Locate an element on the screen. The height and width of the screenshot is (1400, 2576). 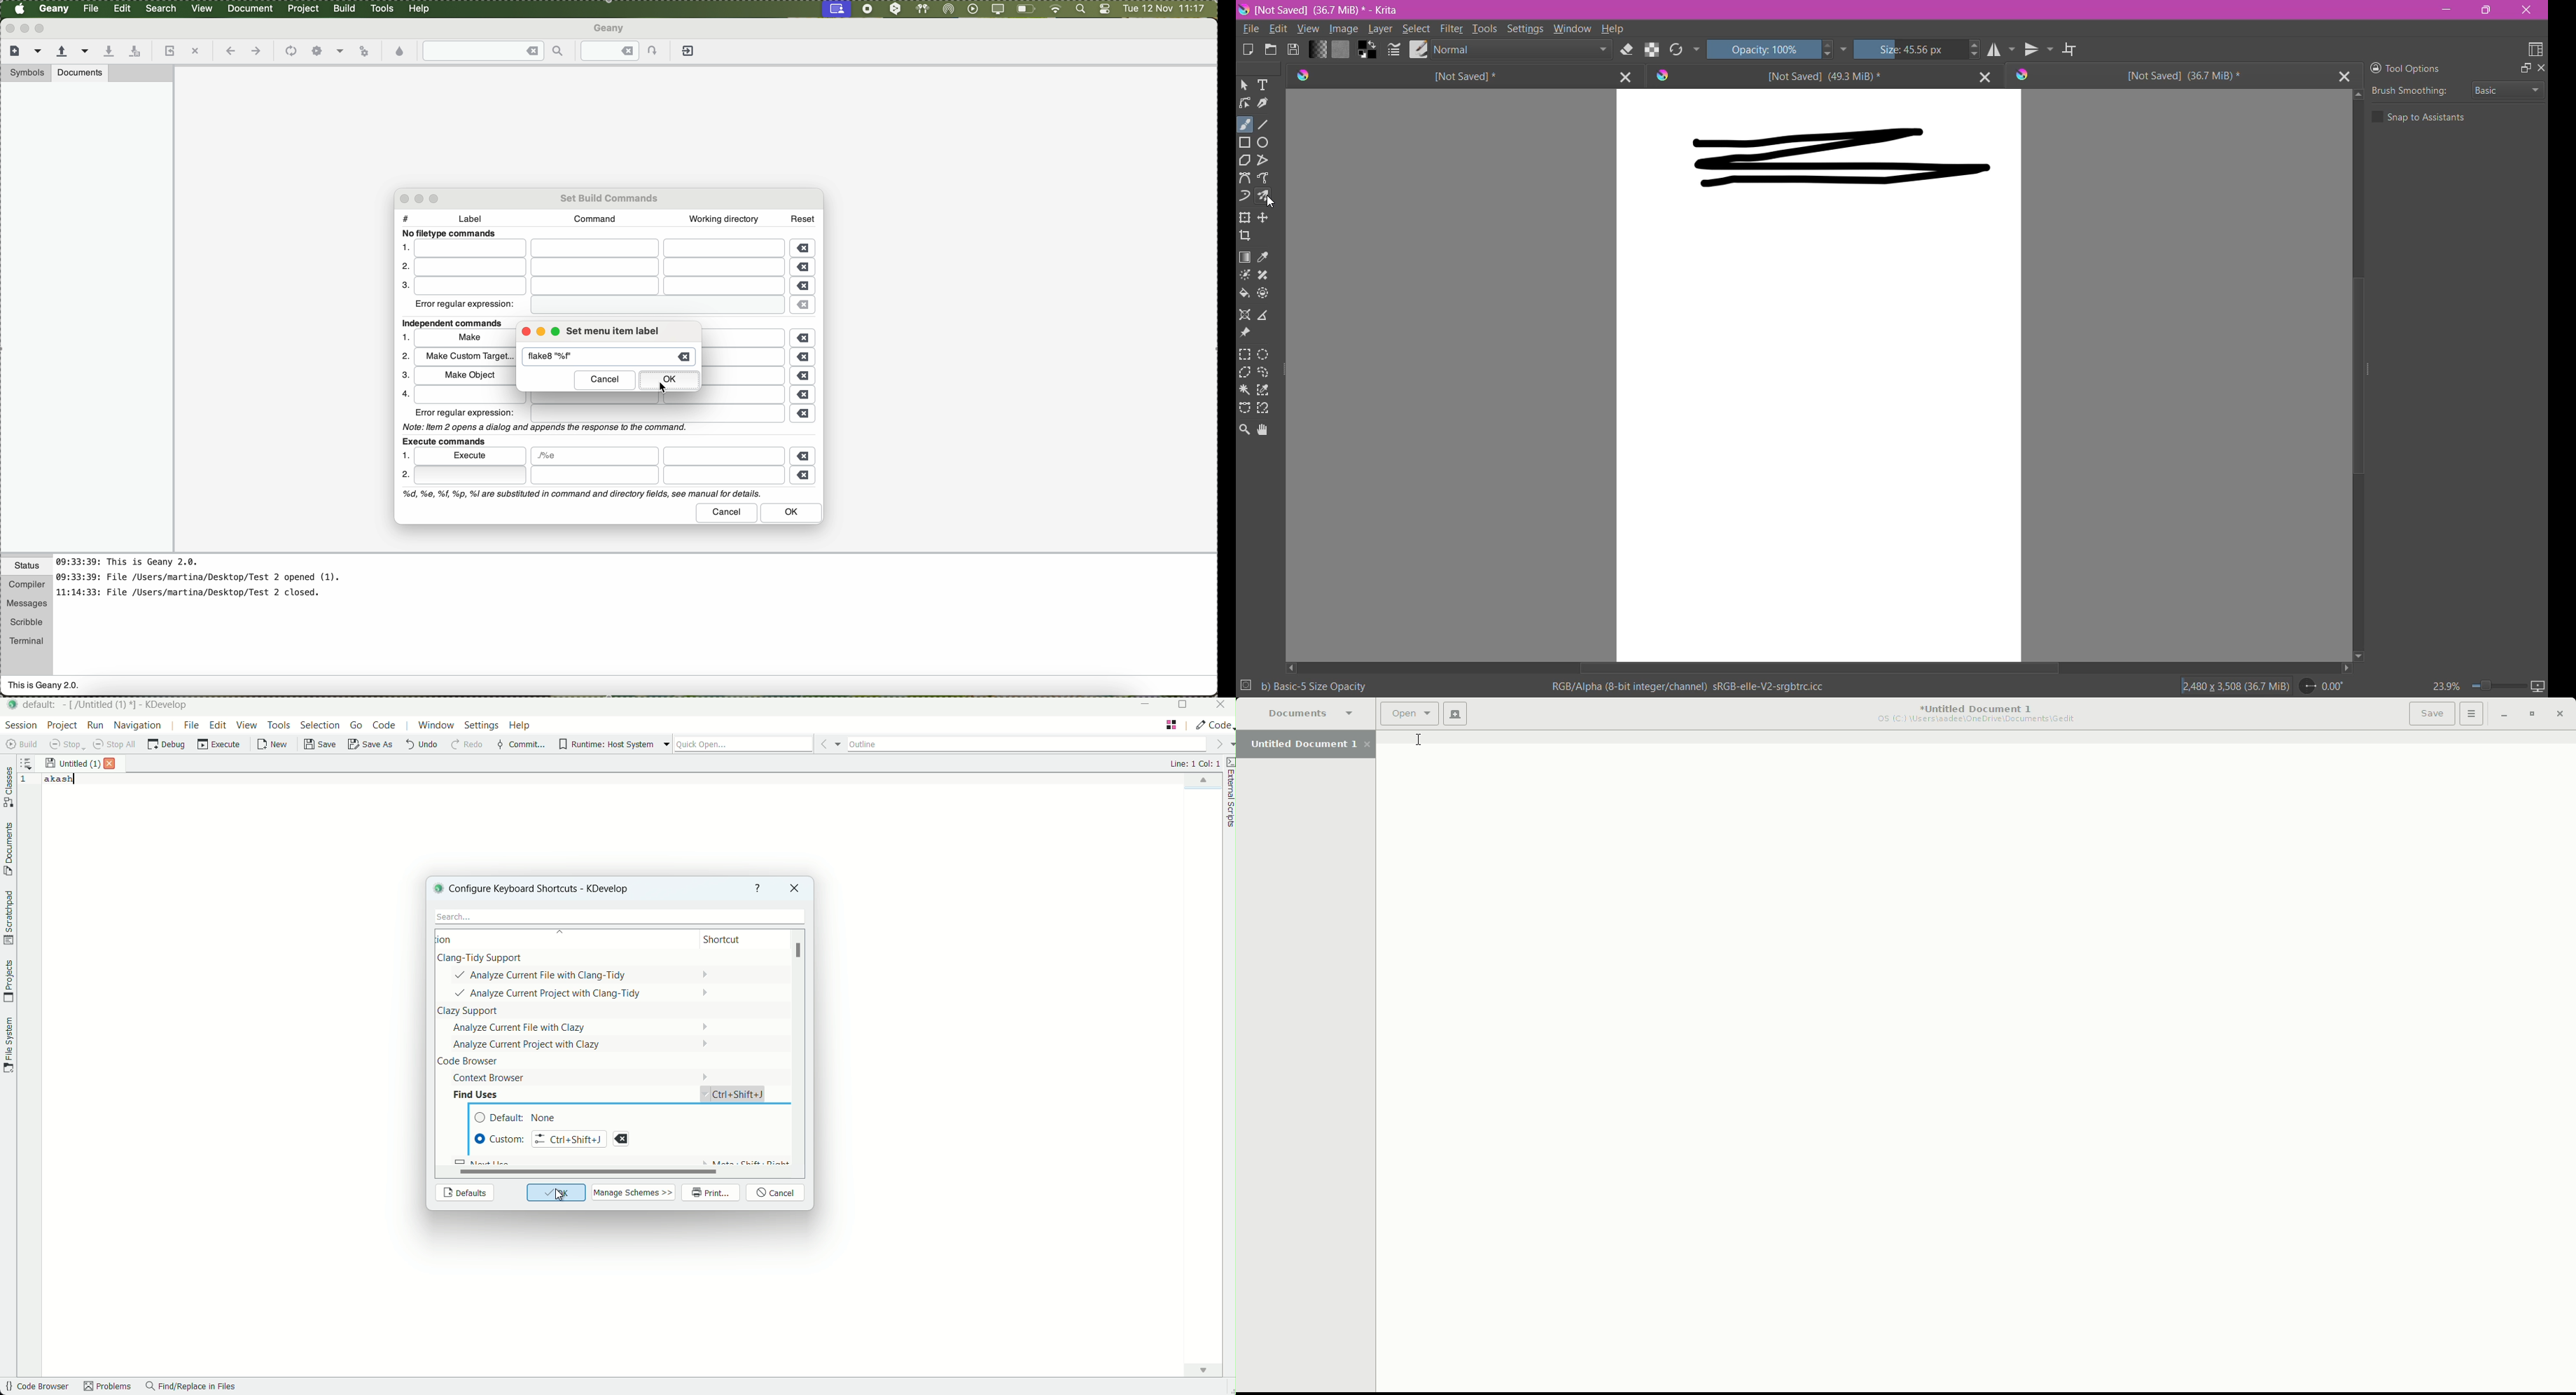
Unsaved Document Tab3 is located at coordinates (2170, 76).